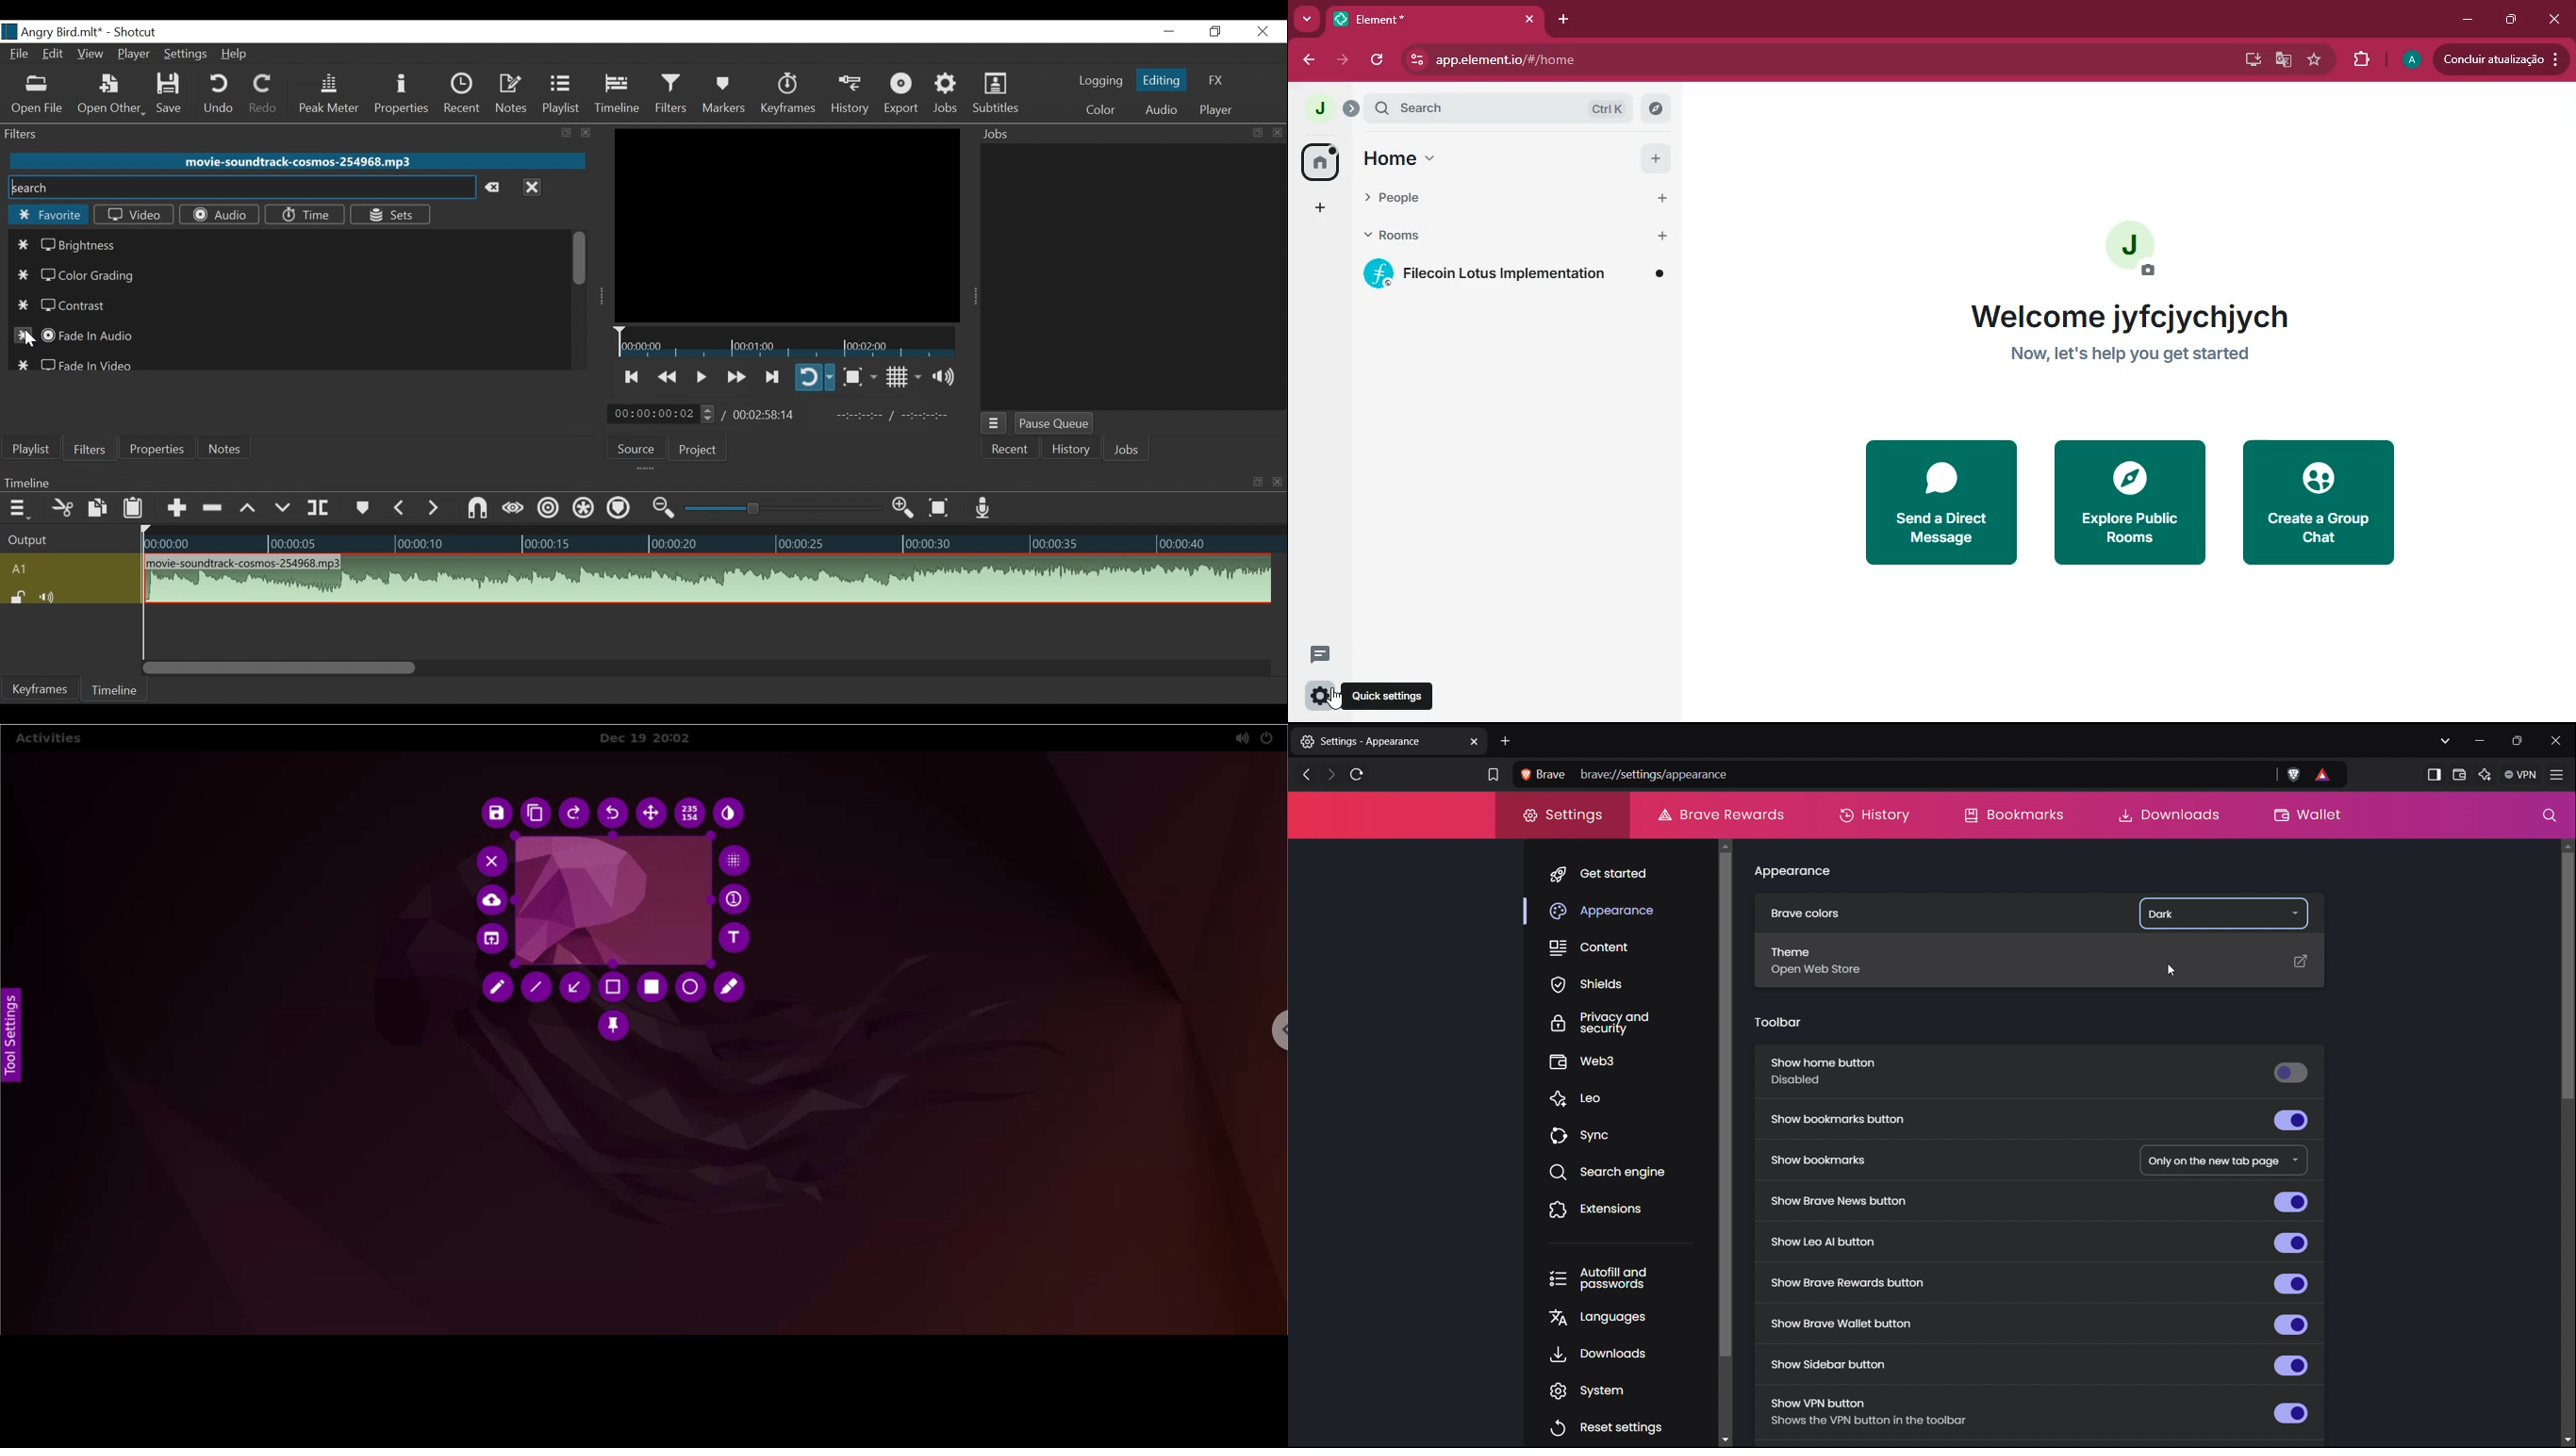  Describe the element at coordinates (1257, 133) in the screenshot. I see `resize` at that location.